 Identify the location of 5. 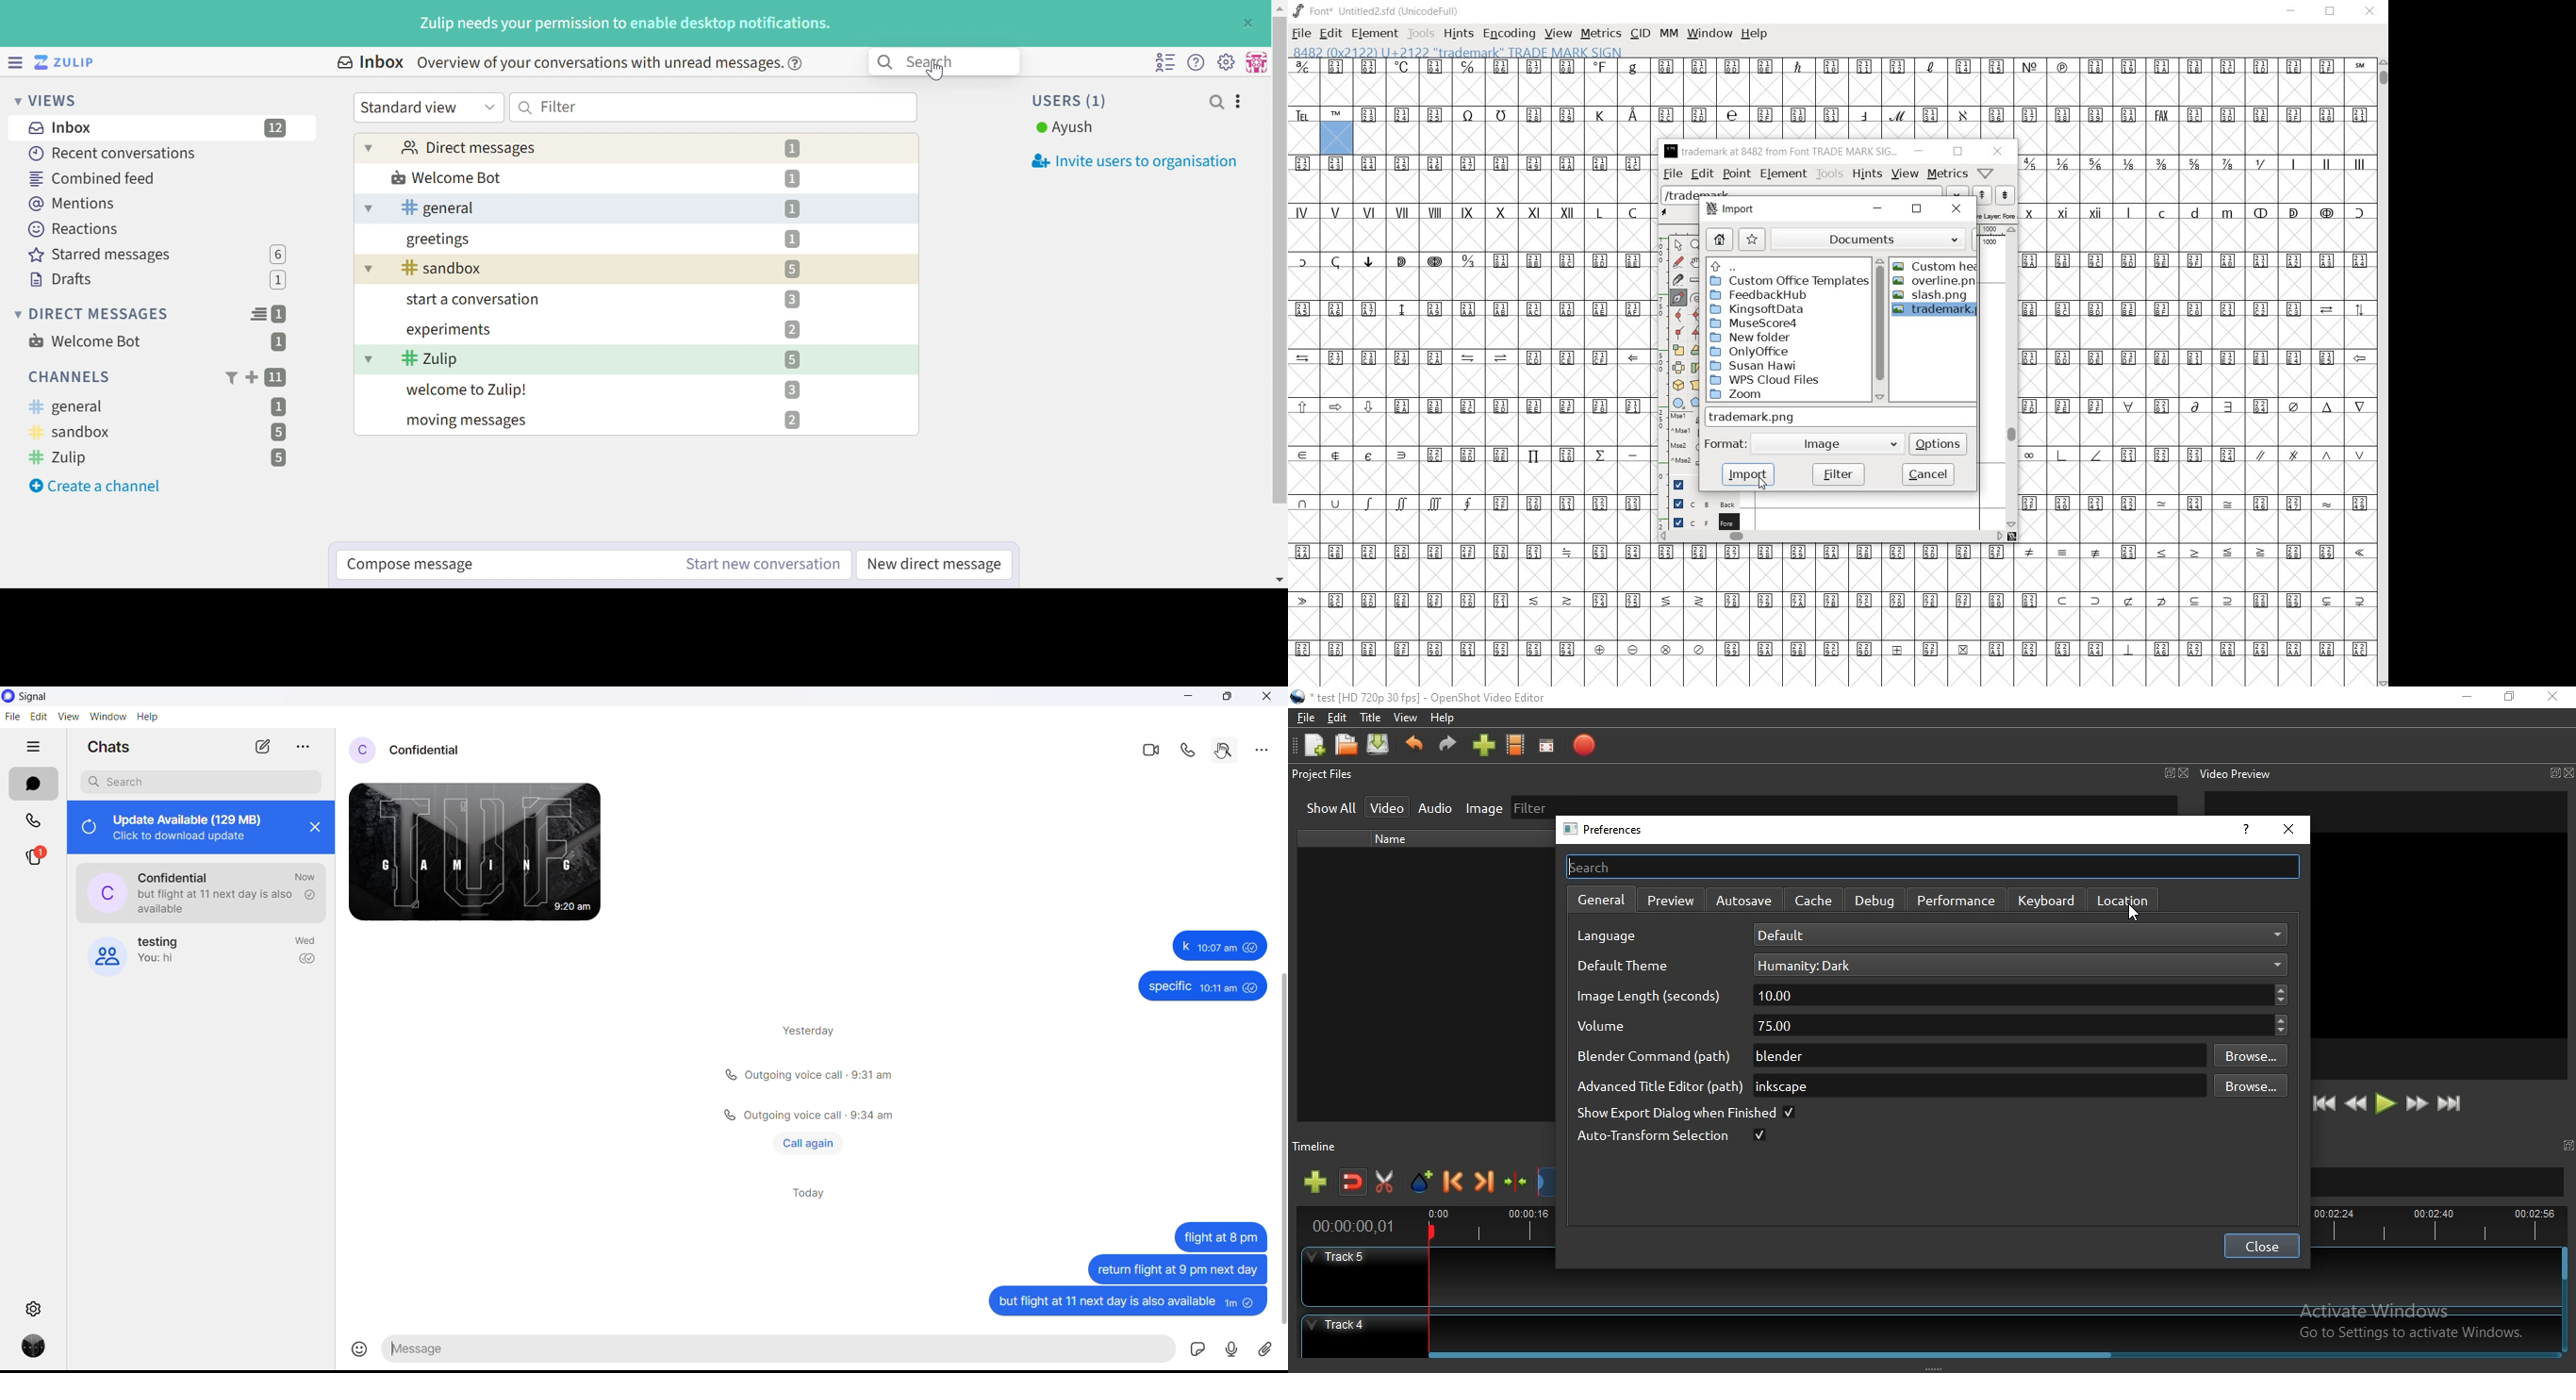
(278, 459).